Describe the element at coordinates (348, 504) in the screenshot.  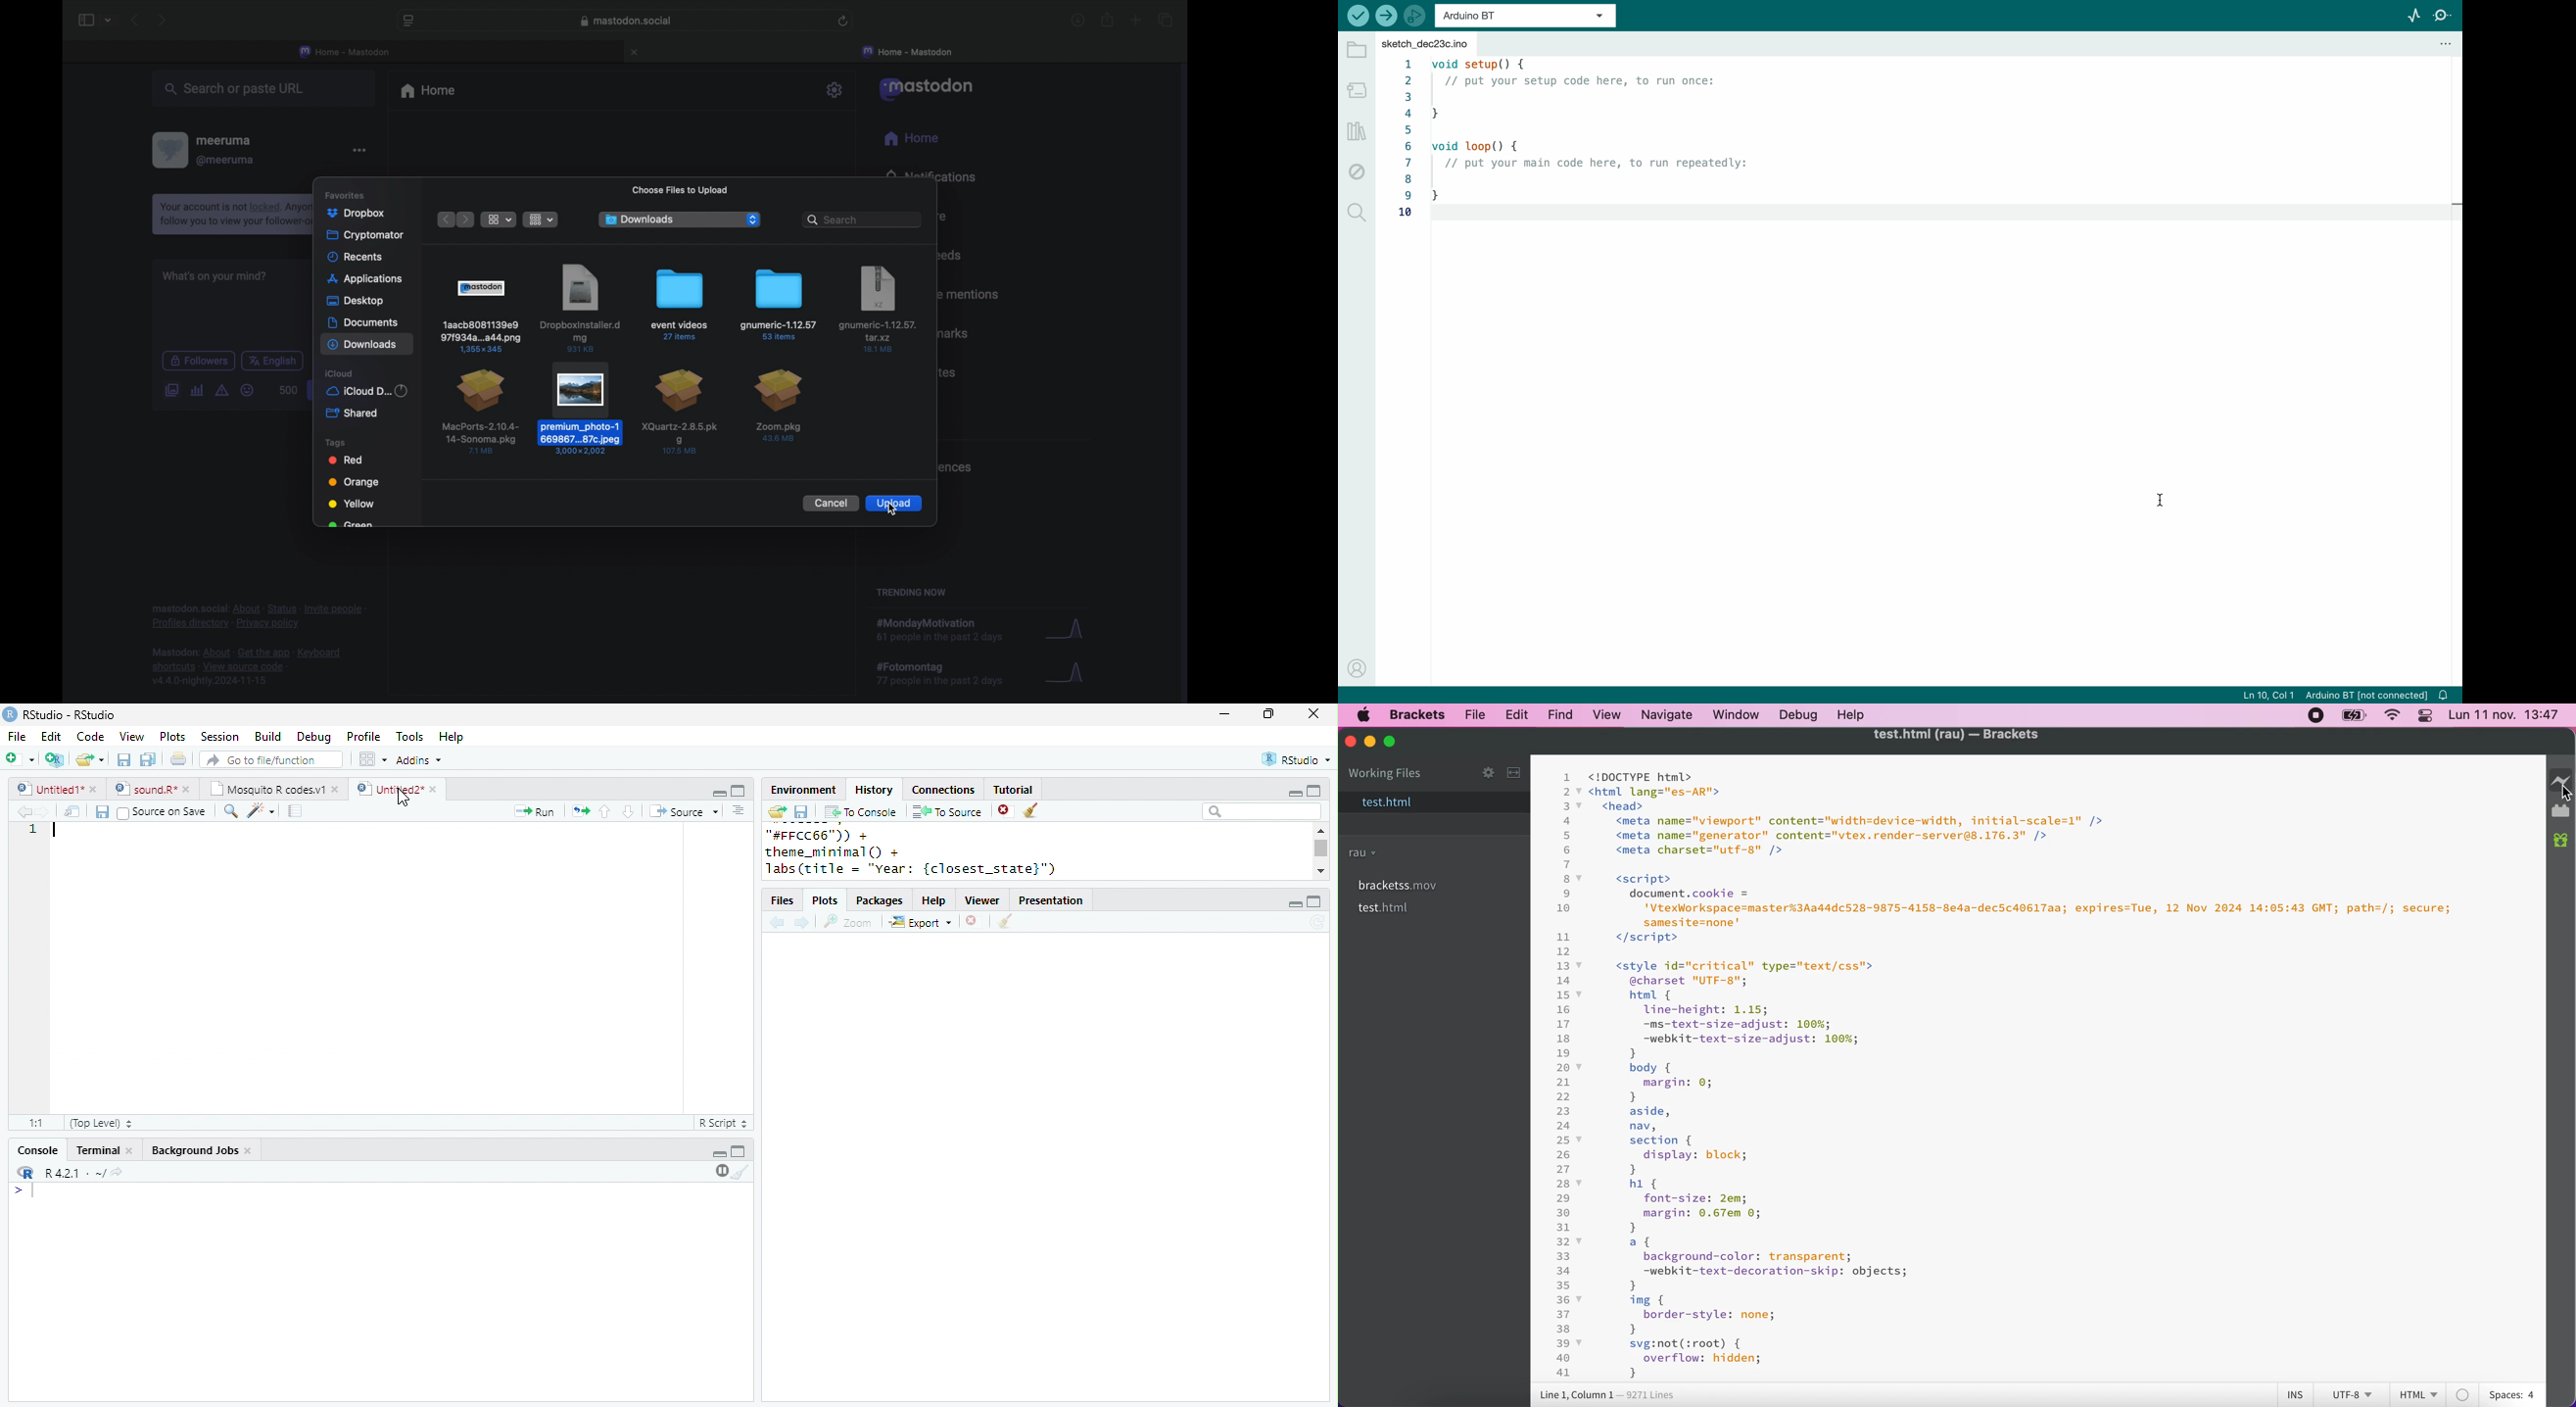
I see `yellow` at that location.